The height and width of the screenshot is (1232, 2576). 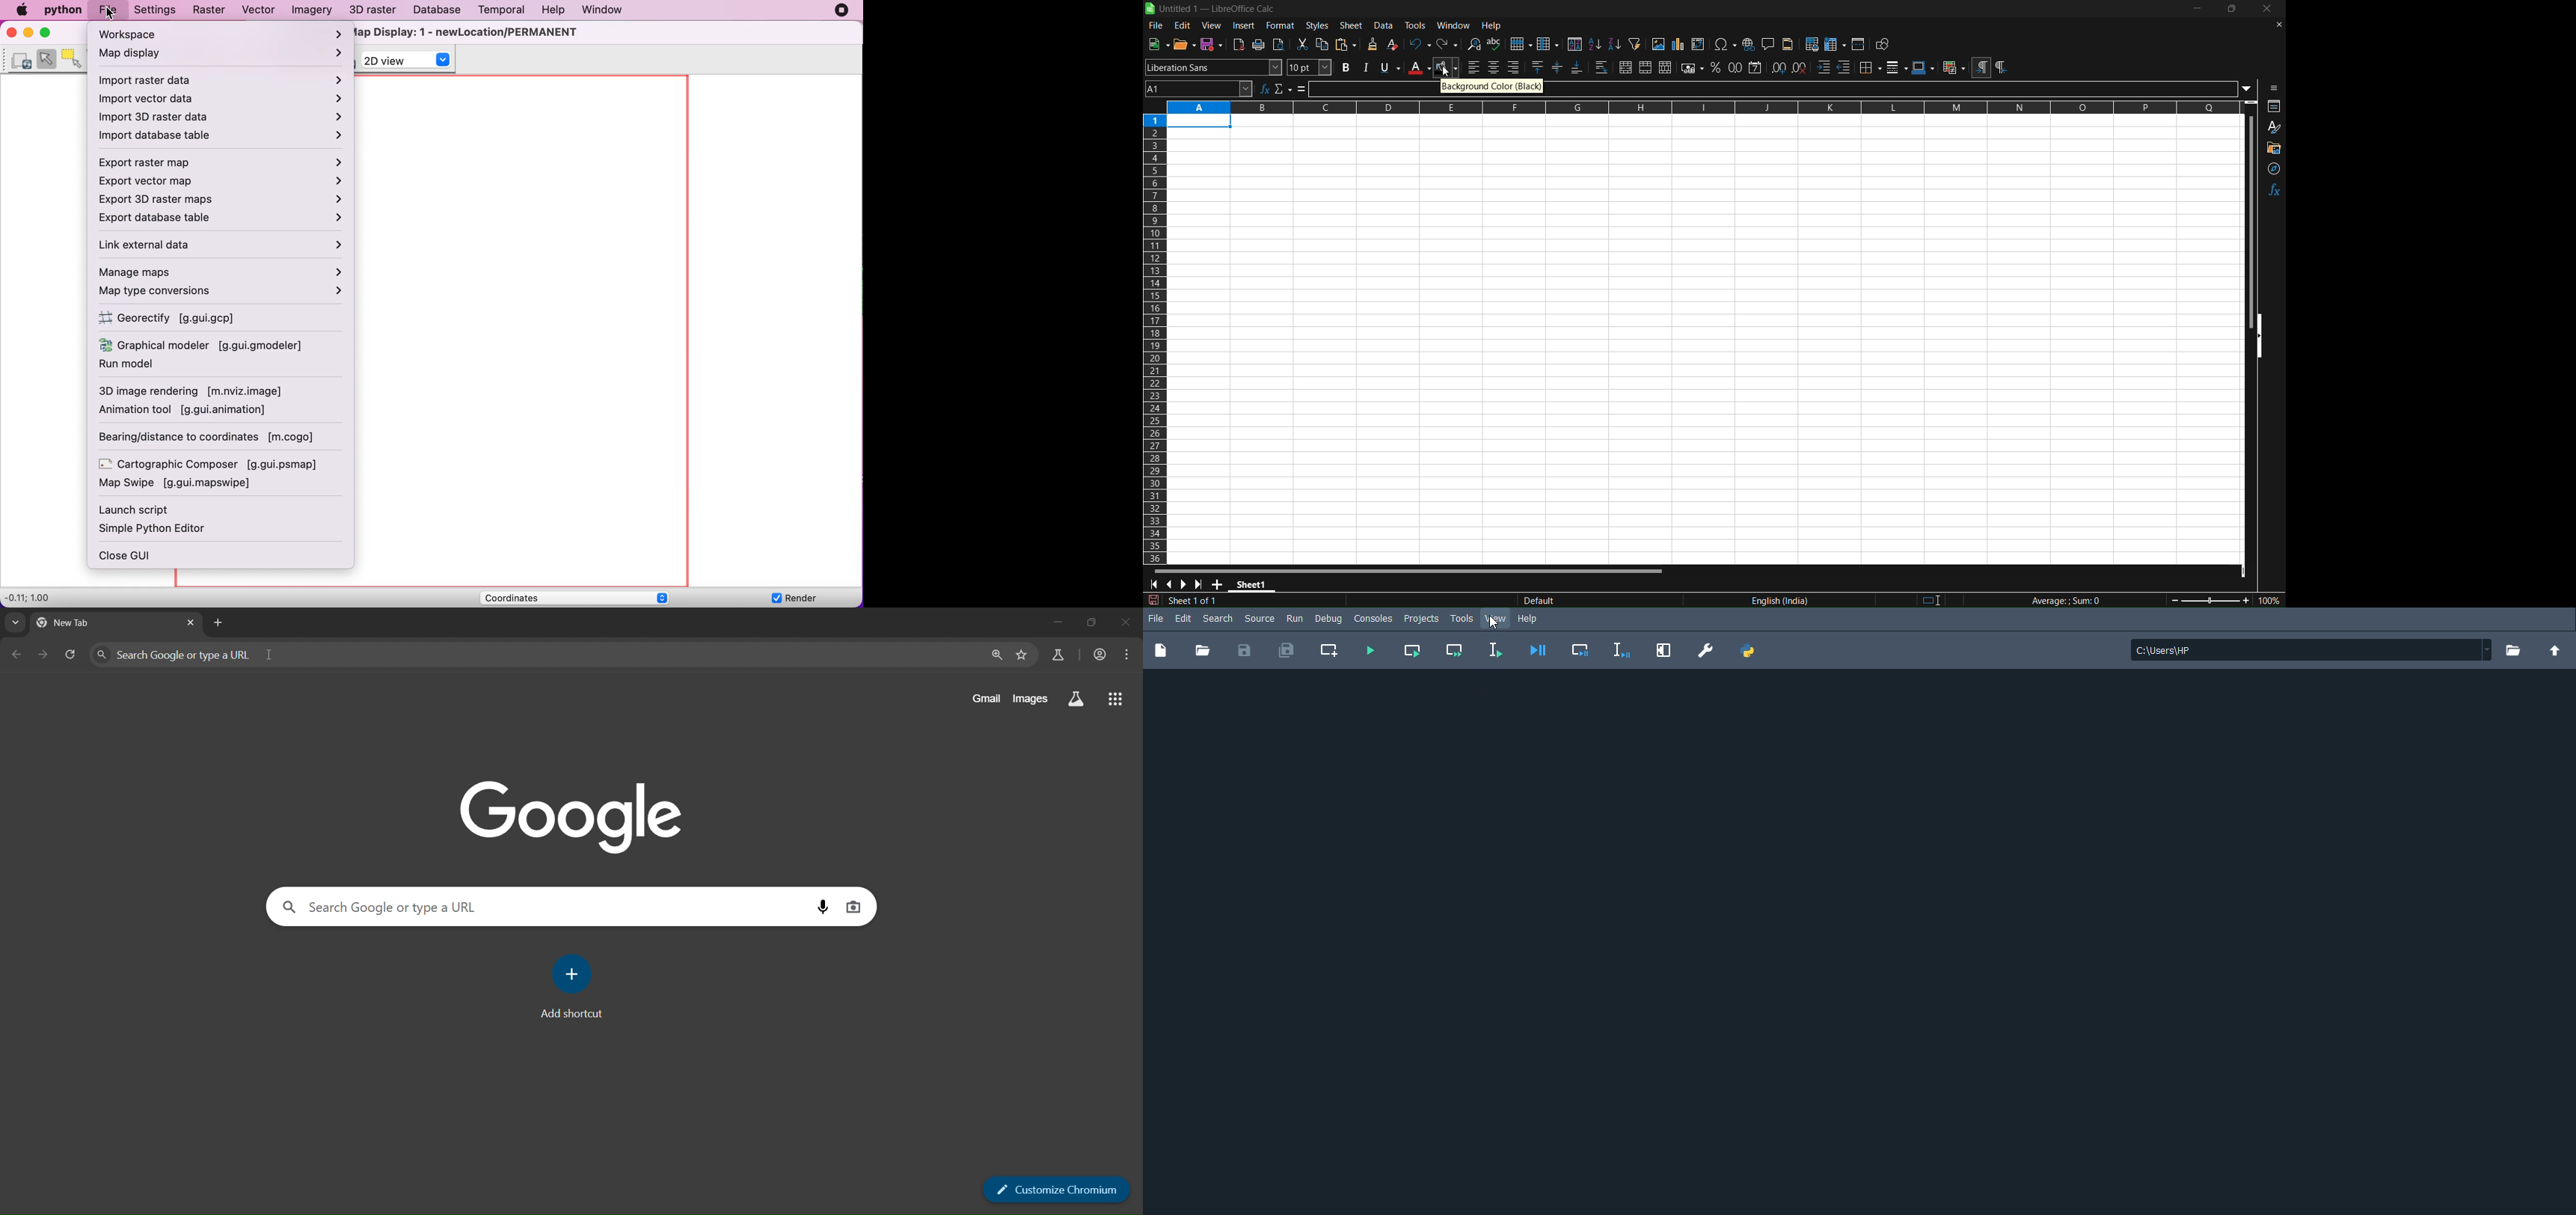 What do you see at coordinates (1597, 597) in the screenshot?
I see `default` at bounding box center [1597, 597].